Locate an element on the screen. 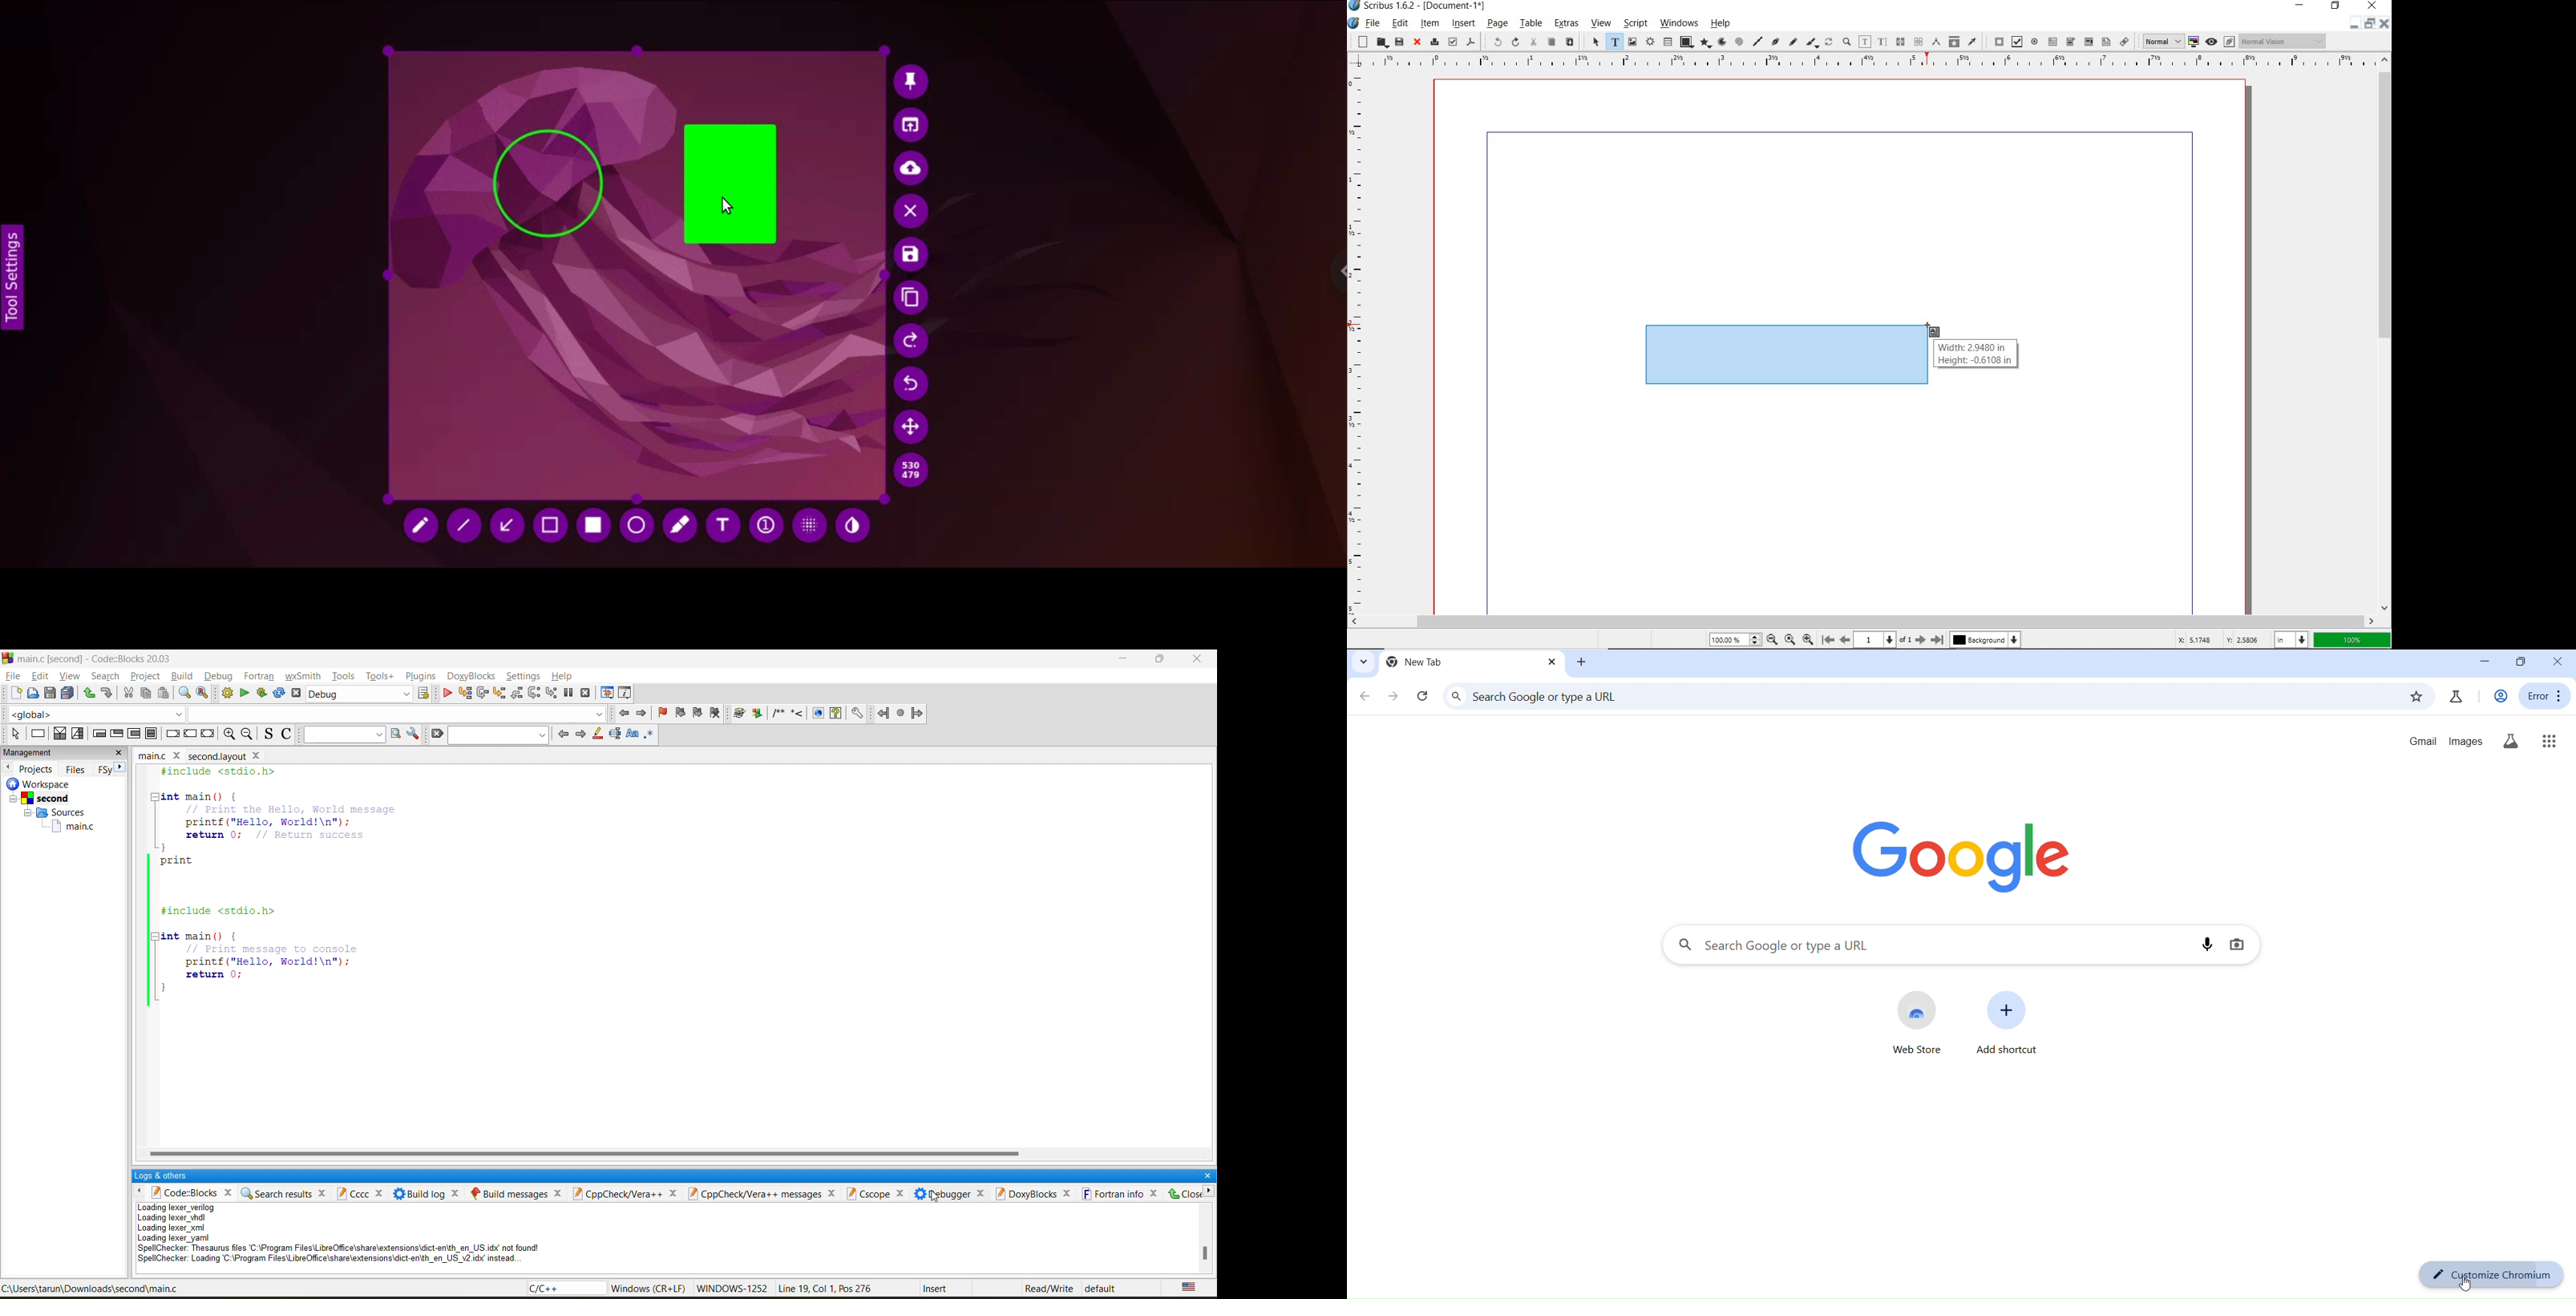 This screenshot has width=2576, height=1316. search labs is located at coordinates (2511, 741).